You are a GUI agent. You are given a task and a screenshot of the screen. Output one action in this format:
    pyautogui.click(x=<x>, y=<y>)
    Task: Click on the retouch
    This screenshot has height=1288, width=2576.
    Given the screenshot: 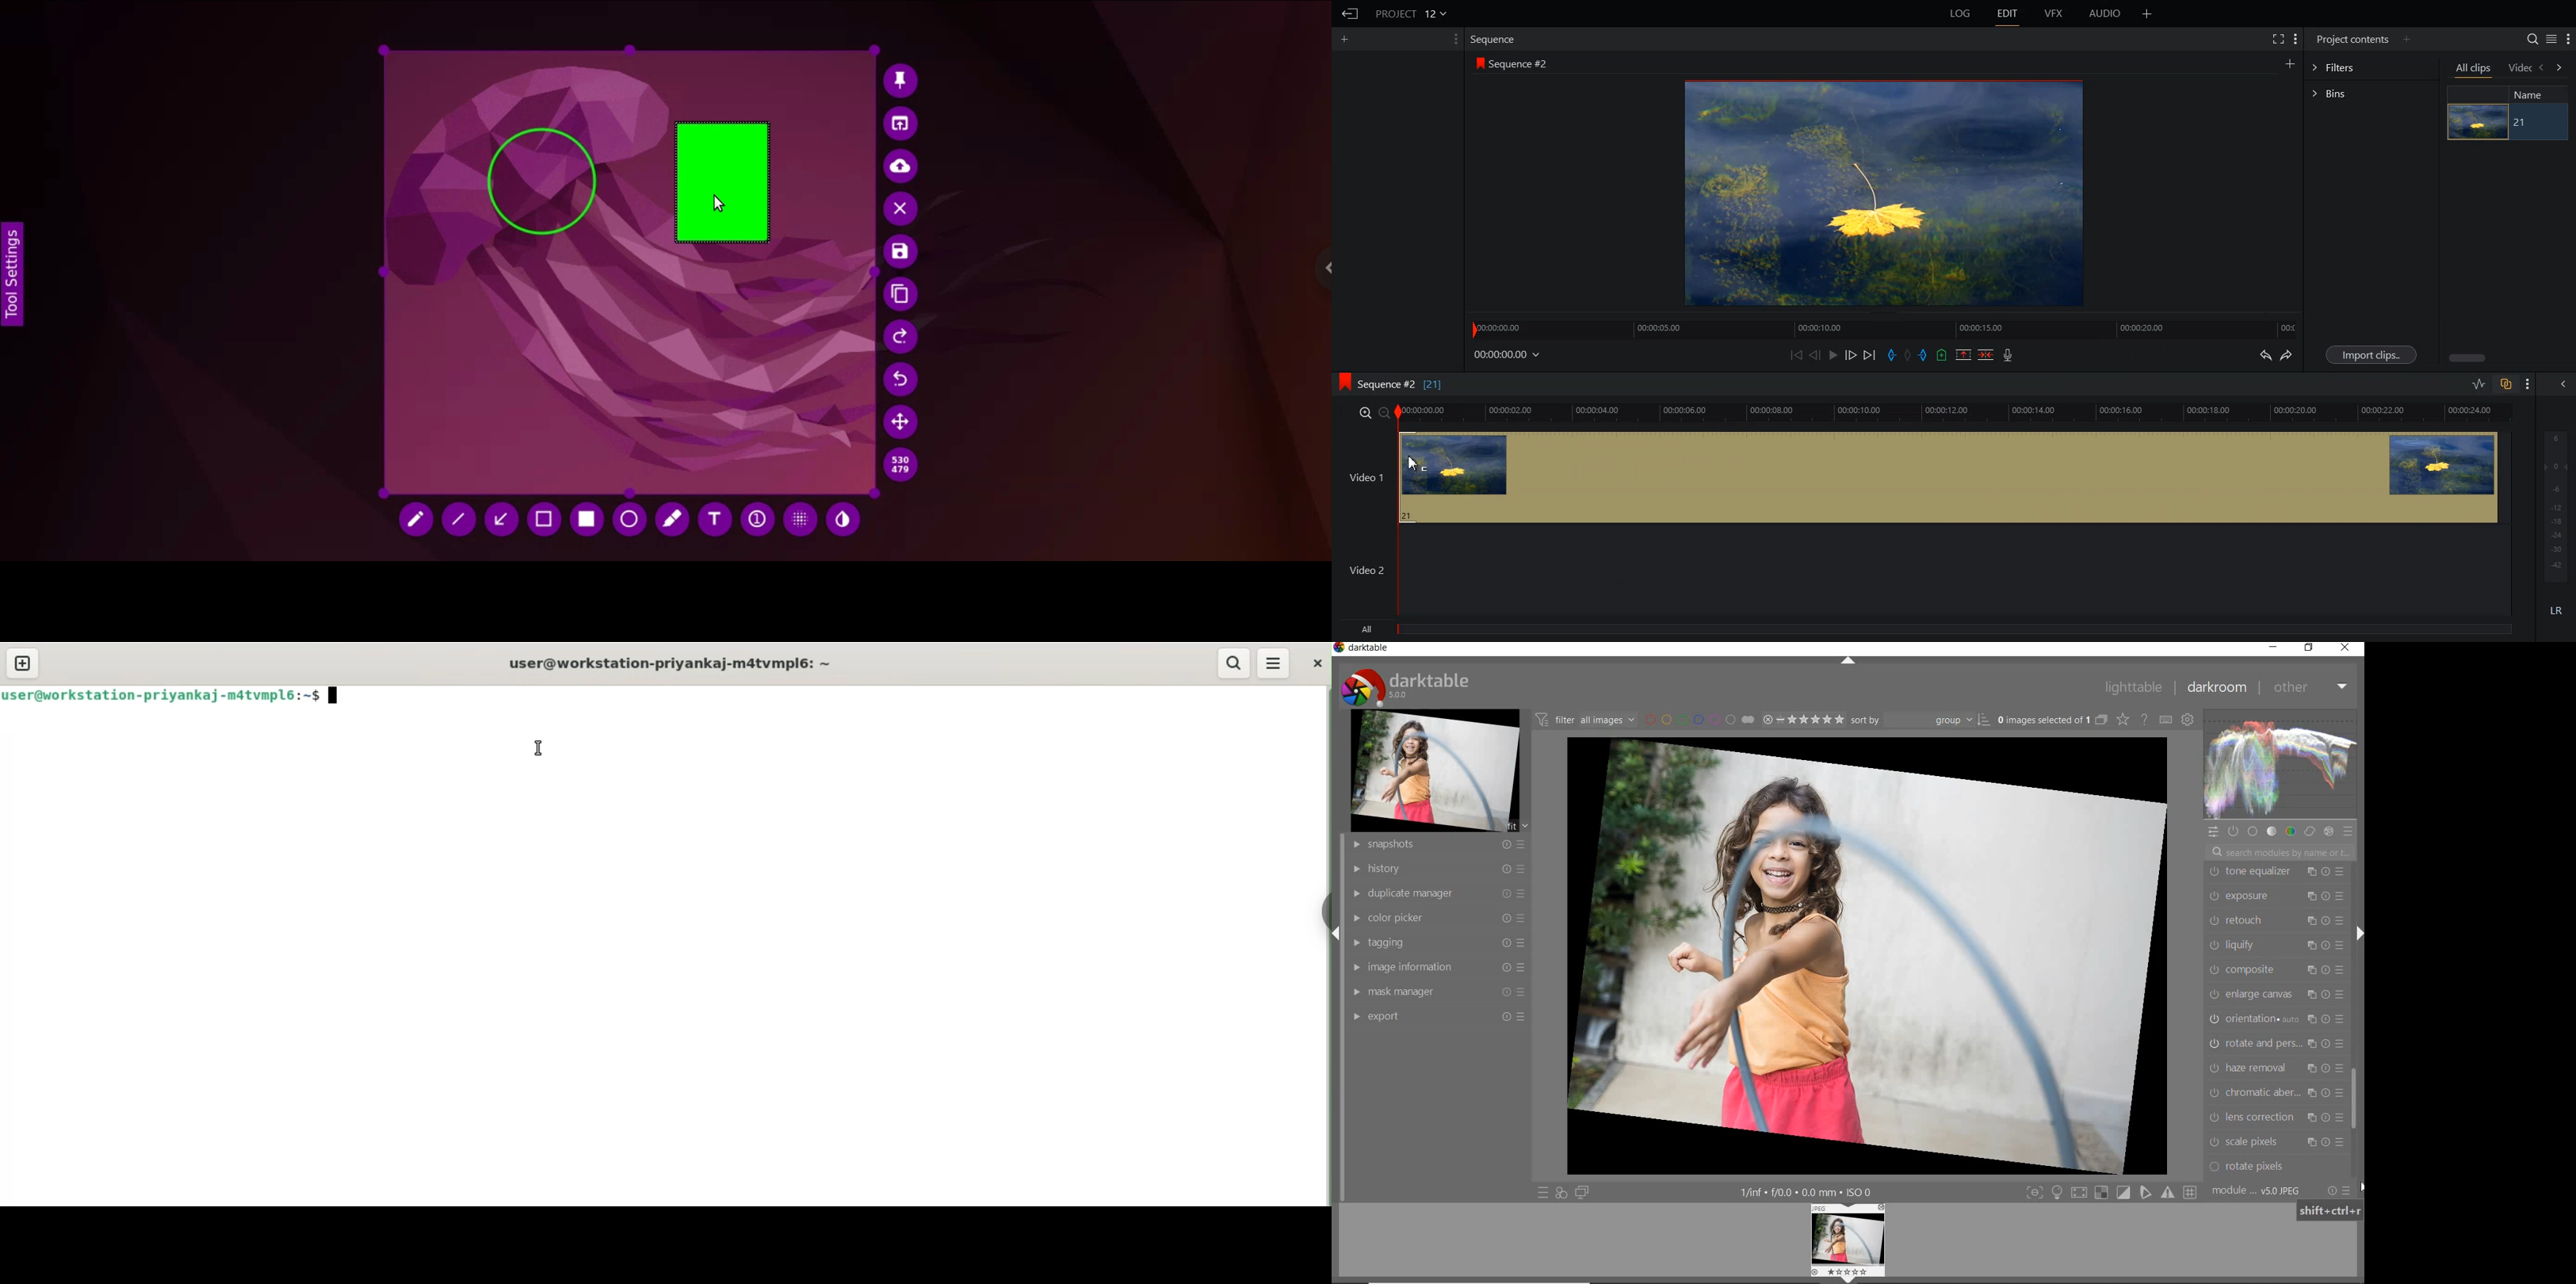 What is the action you would take?
    pyautogui.click(x=2276, y=921)
    